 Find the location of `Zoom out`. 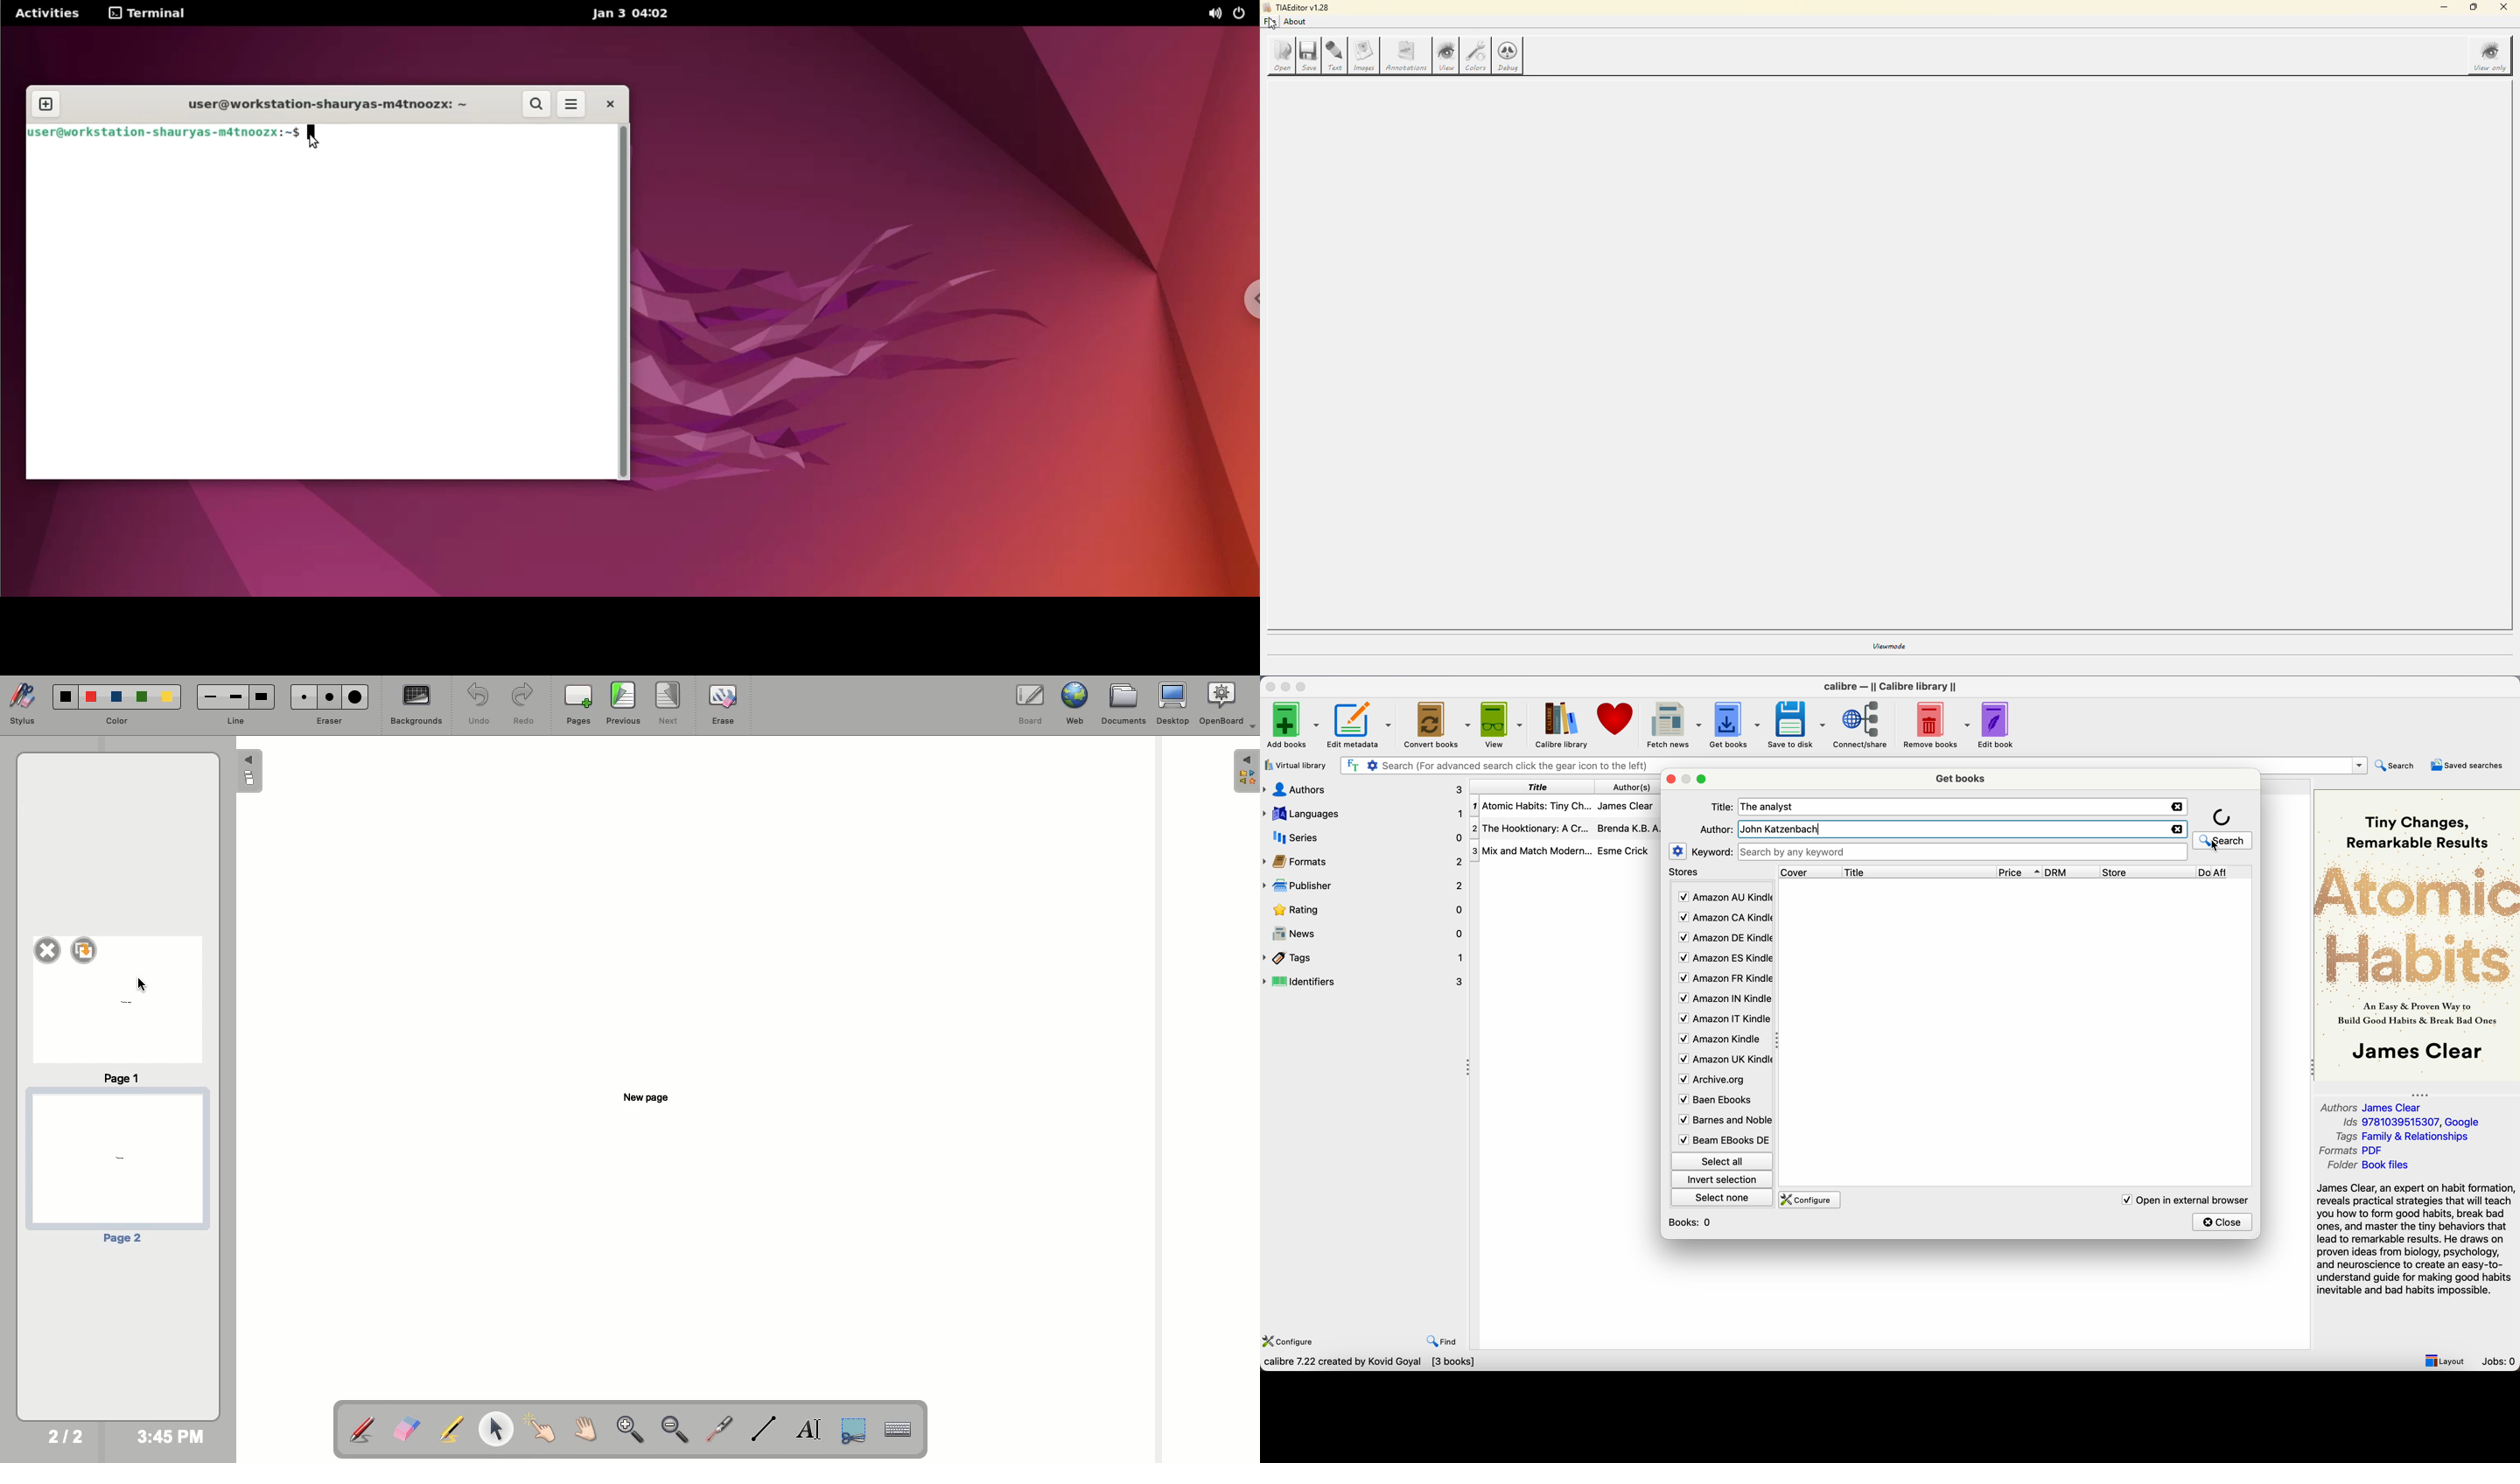

Zoom out is located at coordinates (676, 1431).